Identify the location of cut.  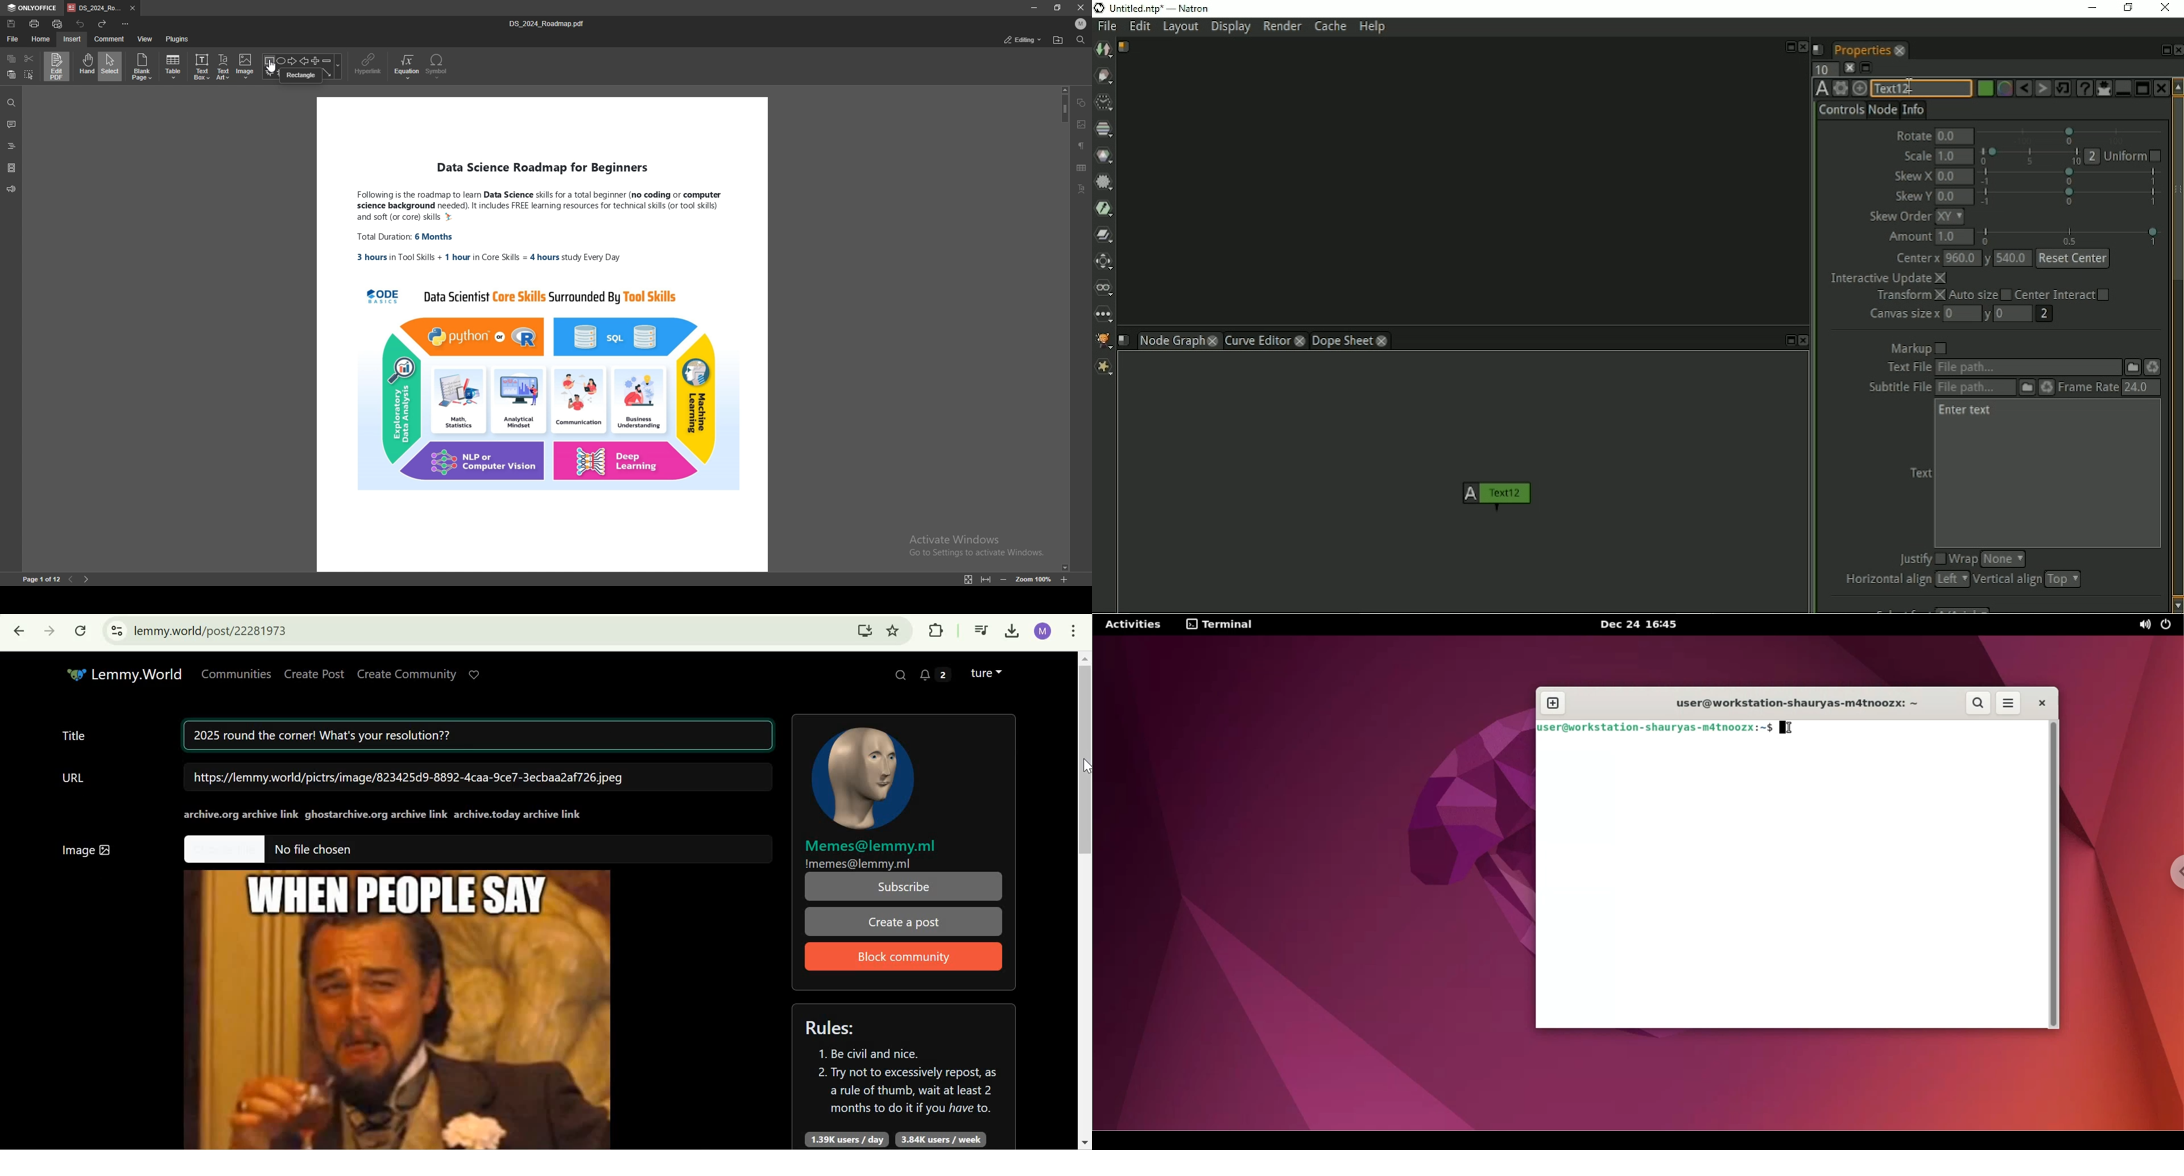
(28, 58).